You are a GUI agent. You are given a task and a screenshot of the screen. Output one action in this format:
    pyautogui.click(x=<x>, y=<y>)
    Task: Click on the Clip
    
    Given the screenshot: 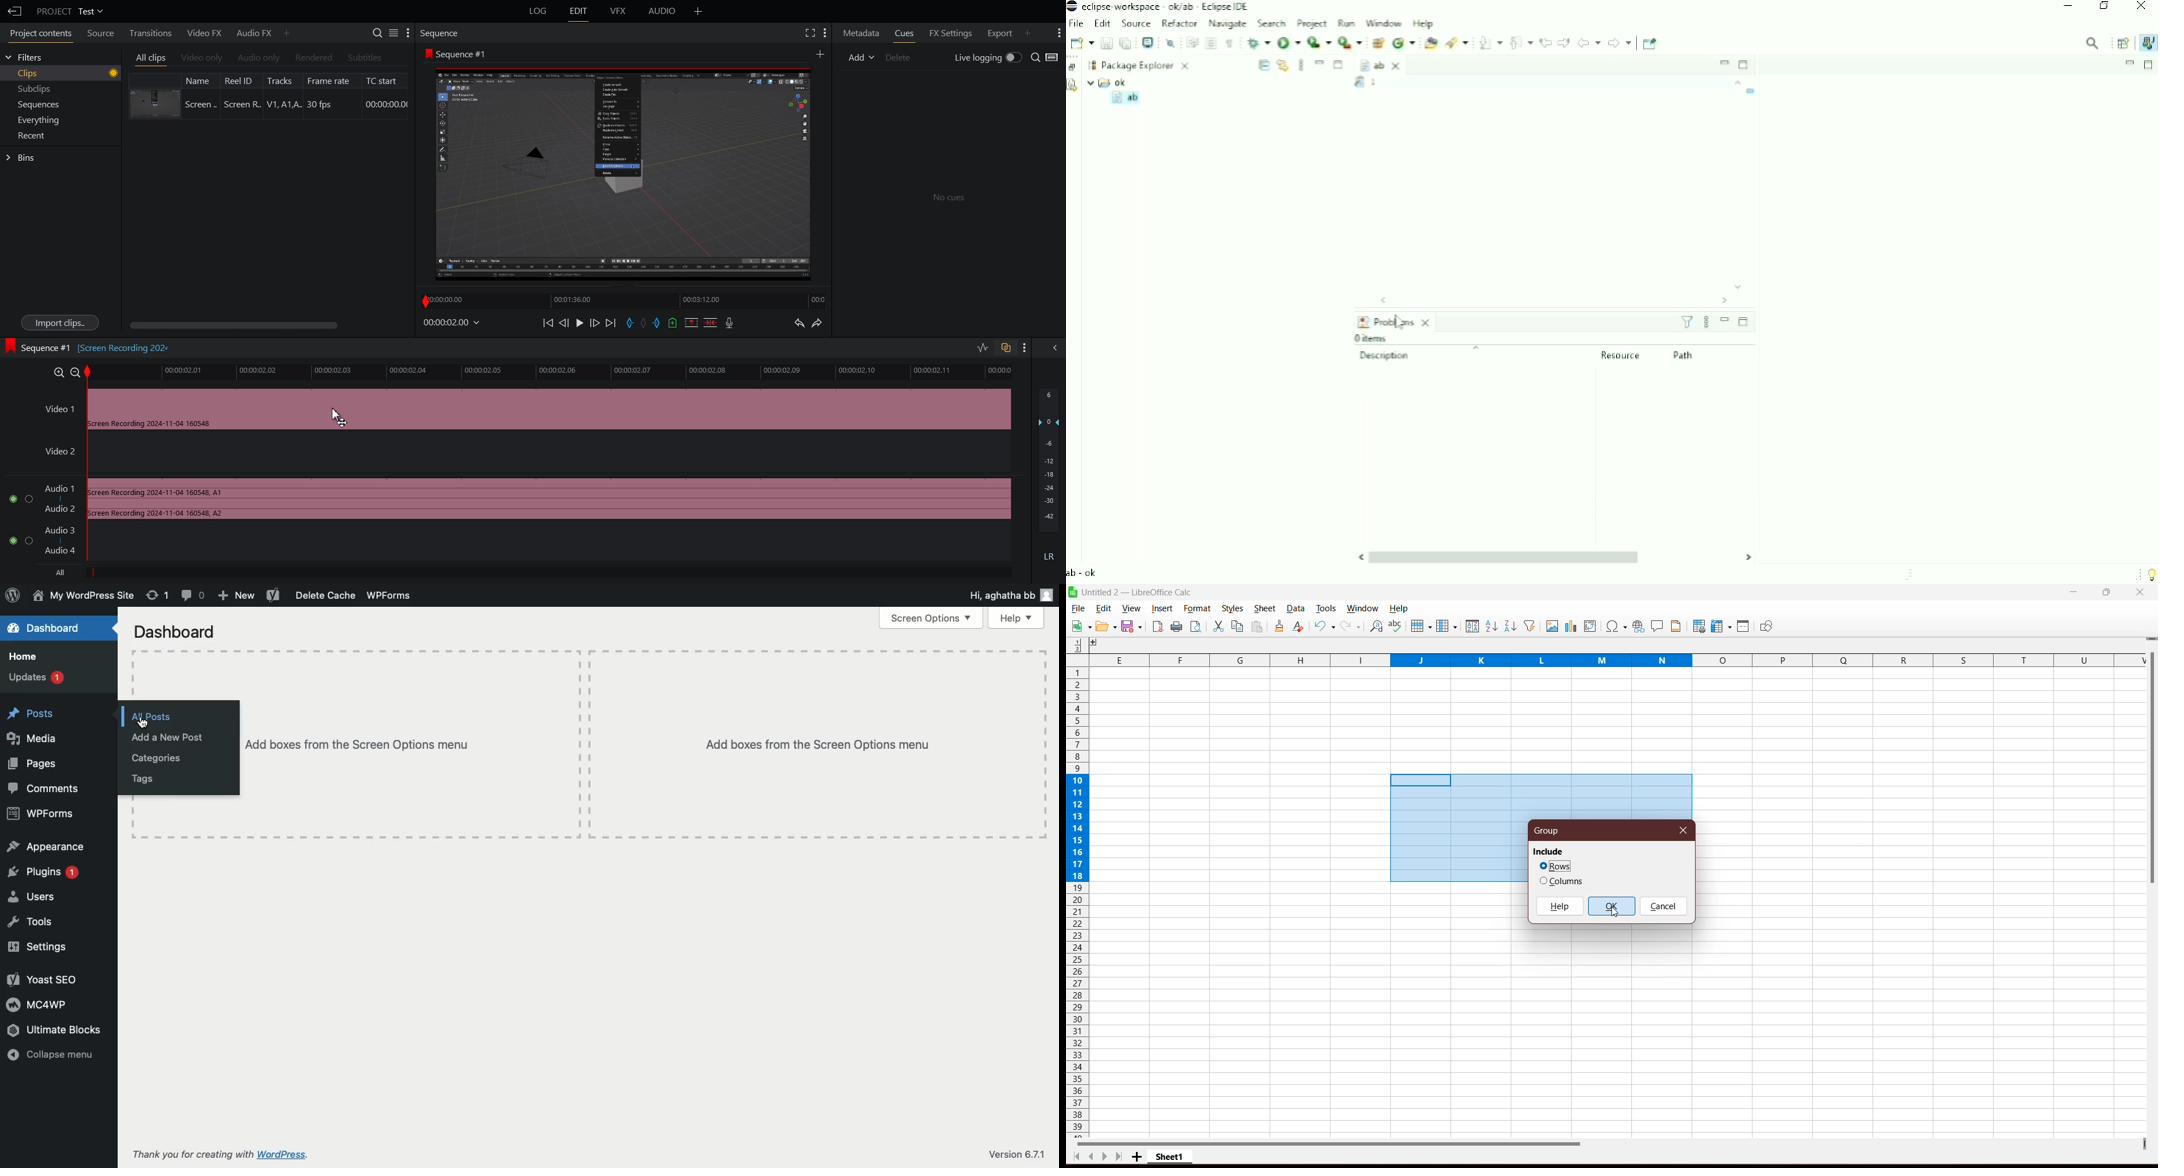 What is the action you would take?
    pyautogui.click(x=268, y=95)
    